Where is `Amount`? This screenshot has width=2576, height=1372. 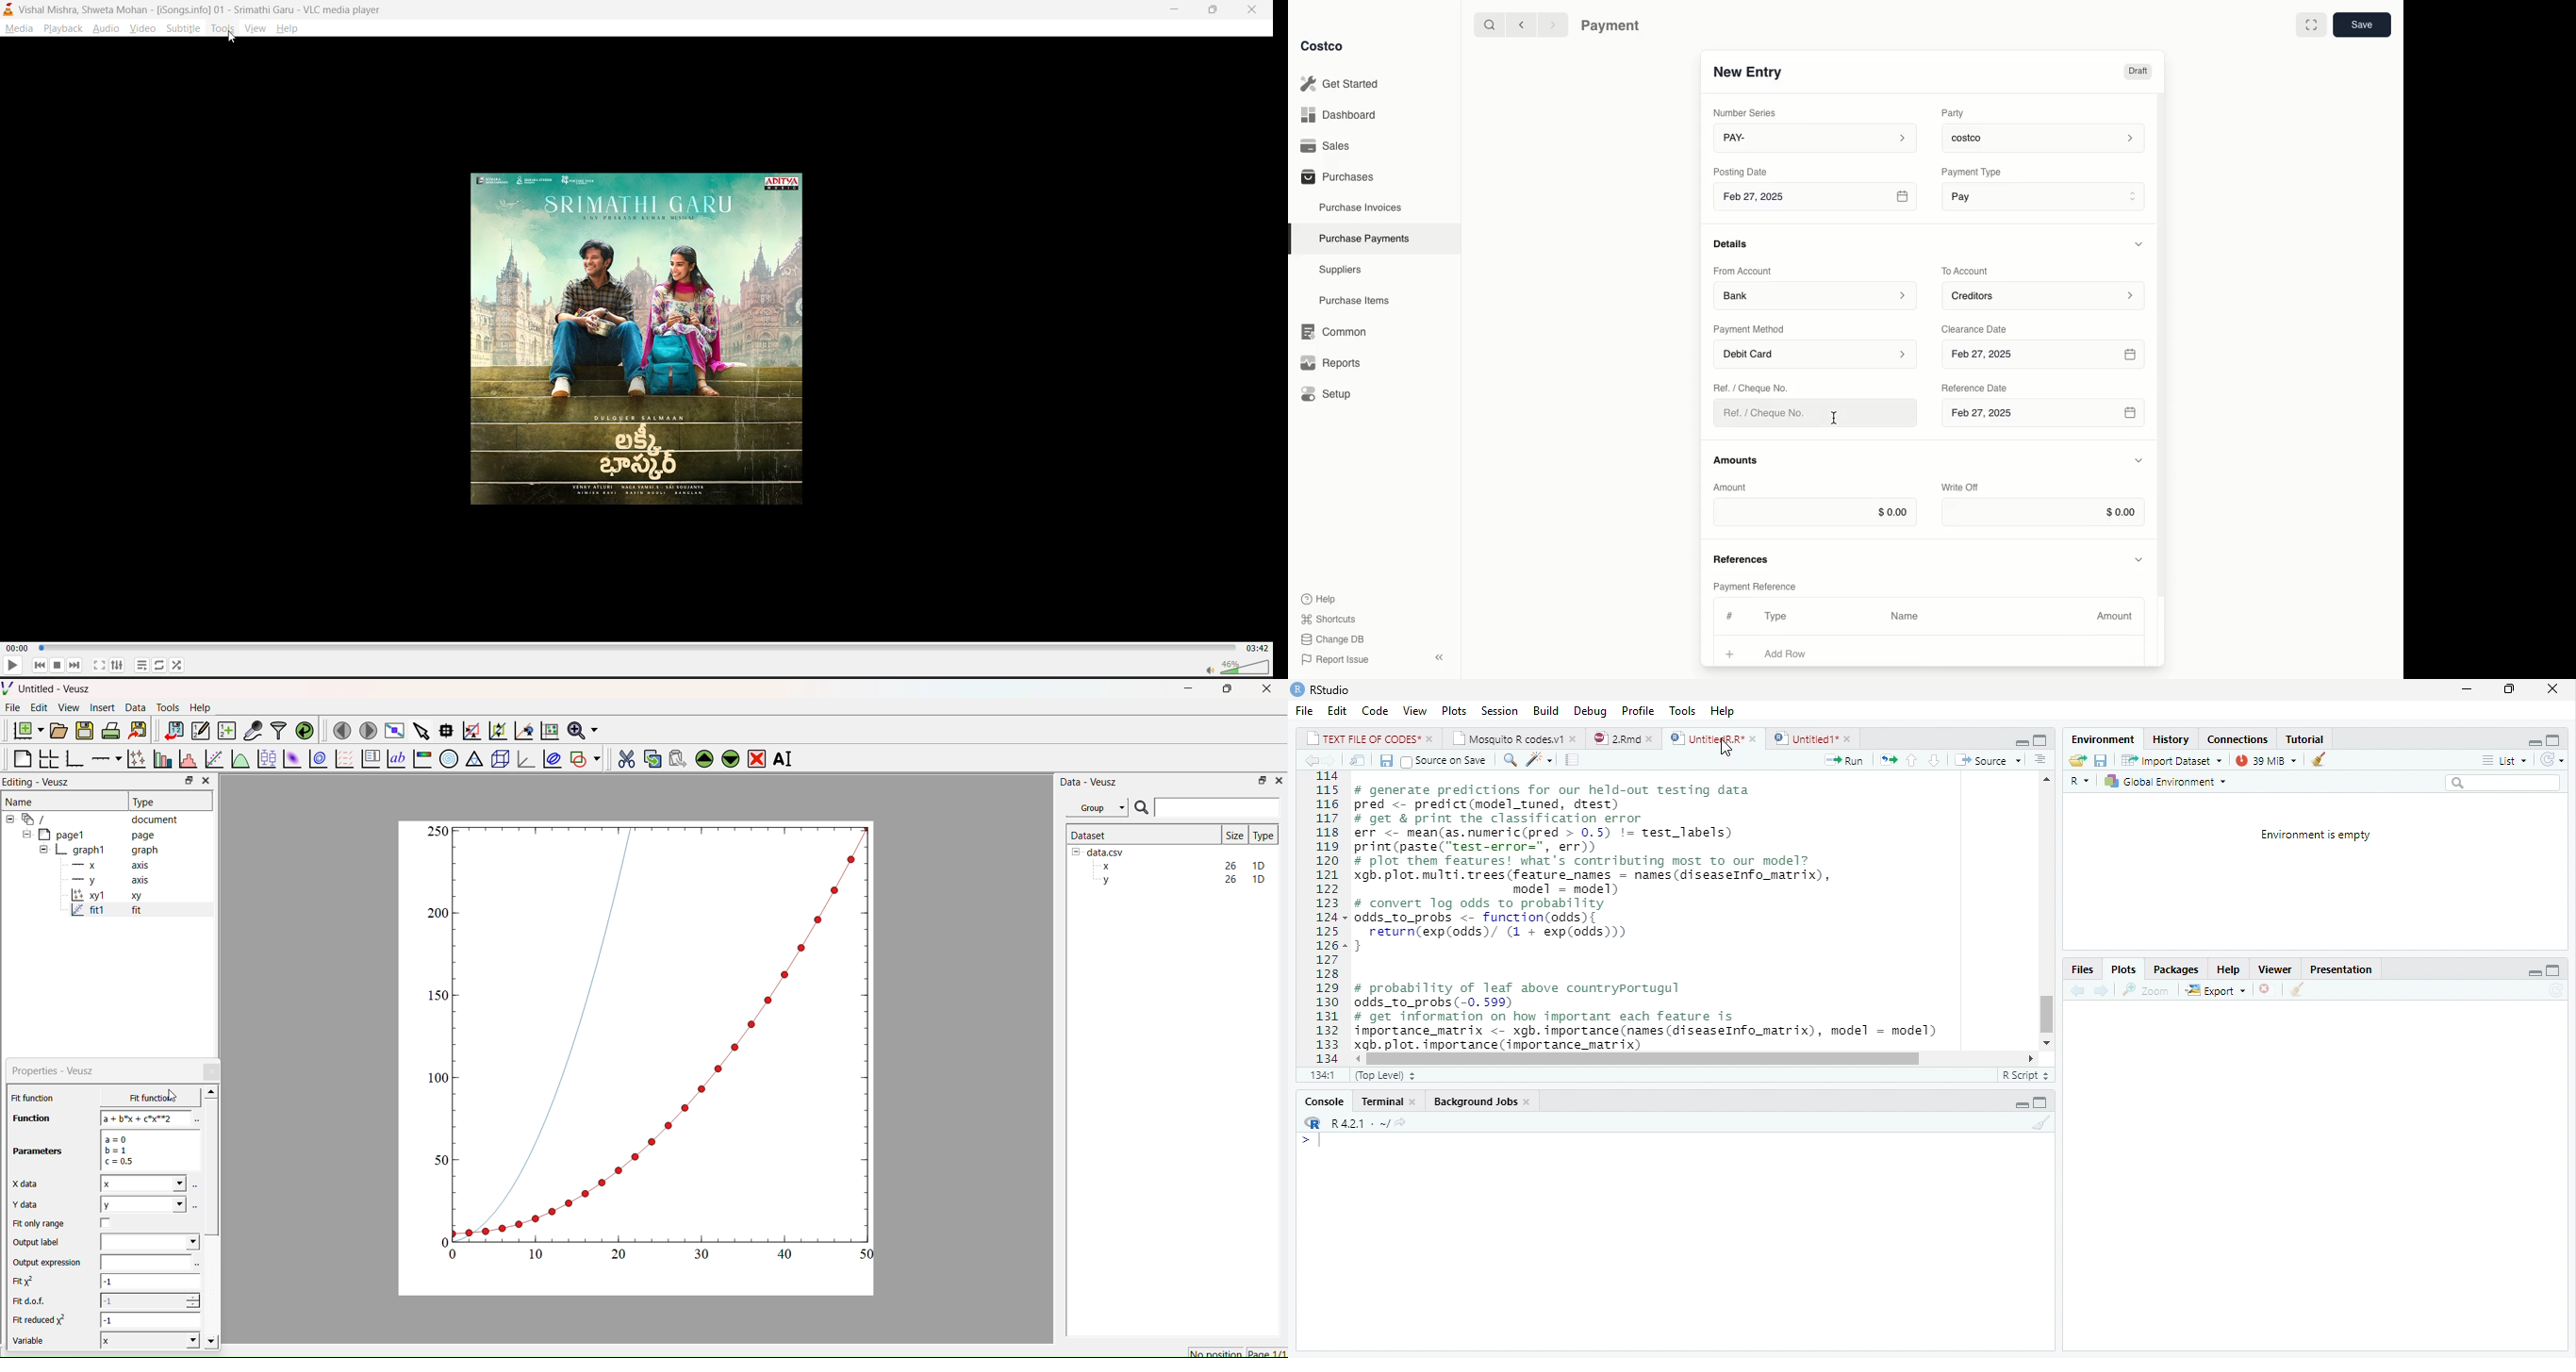
Amount is located at coordinates (2117, 616).